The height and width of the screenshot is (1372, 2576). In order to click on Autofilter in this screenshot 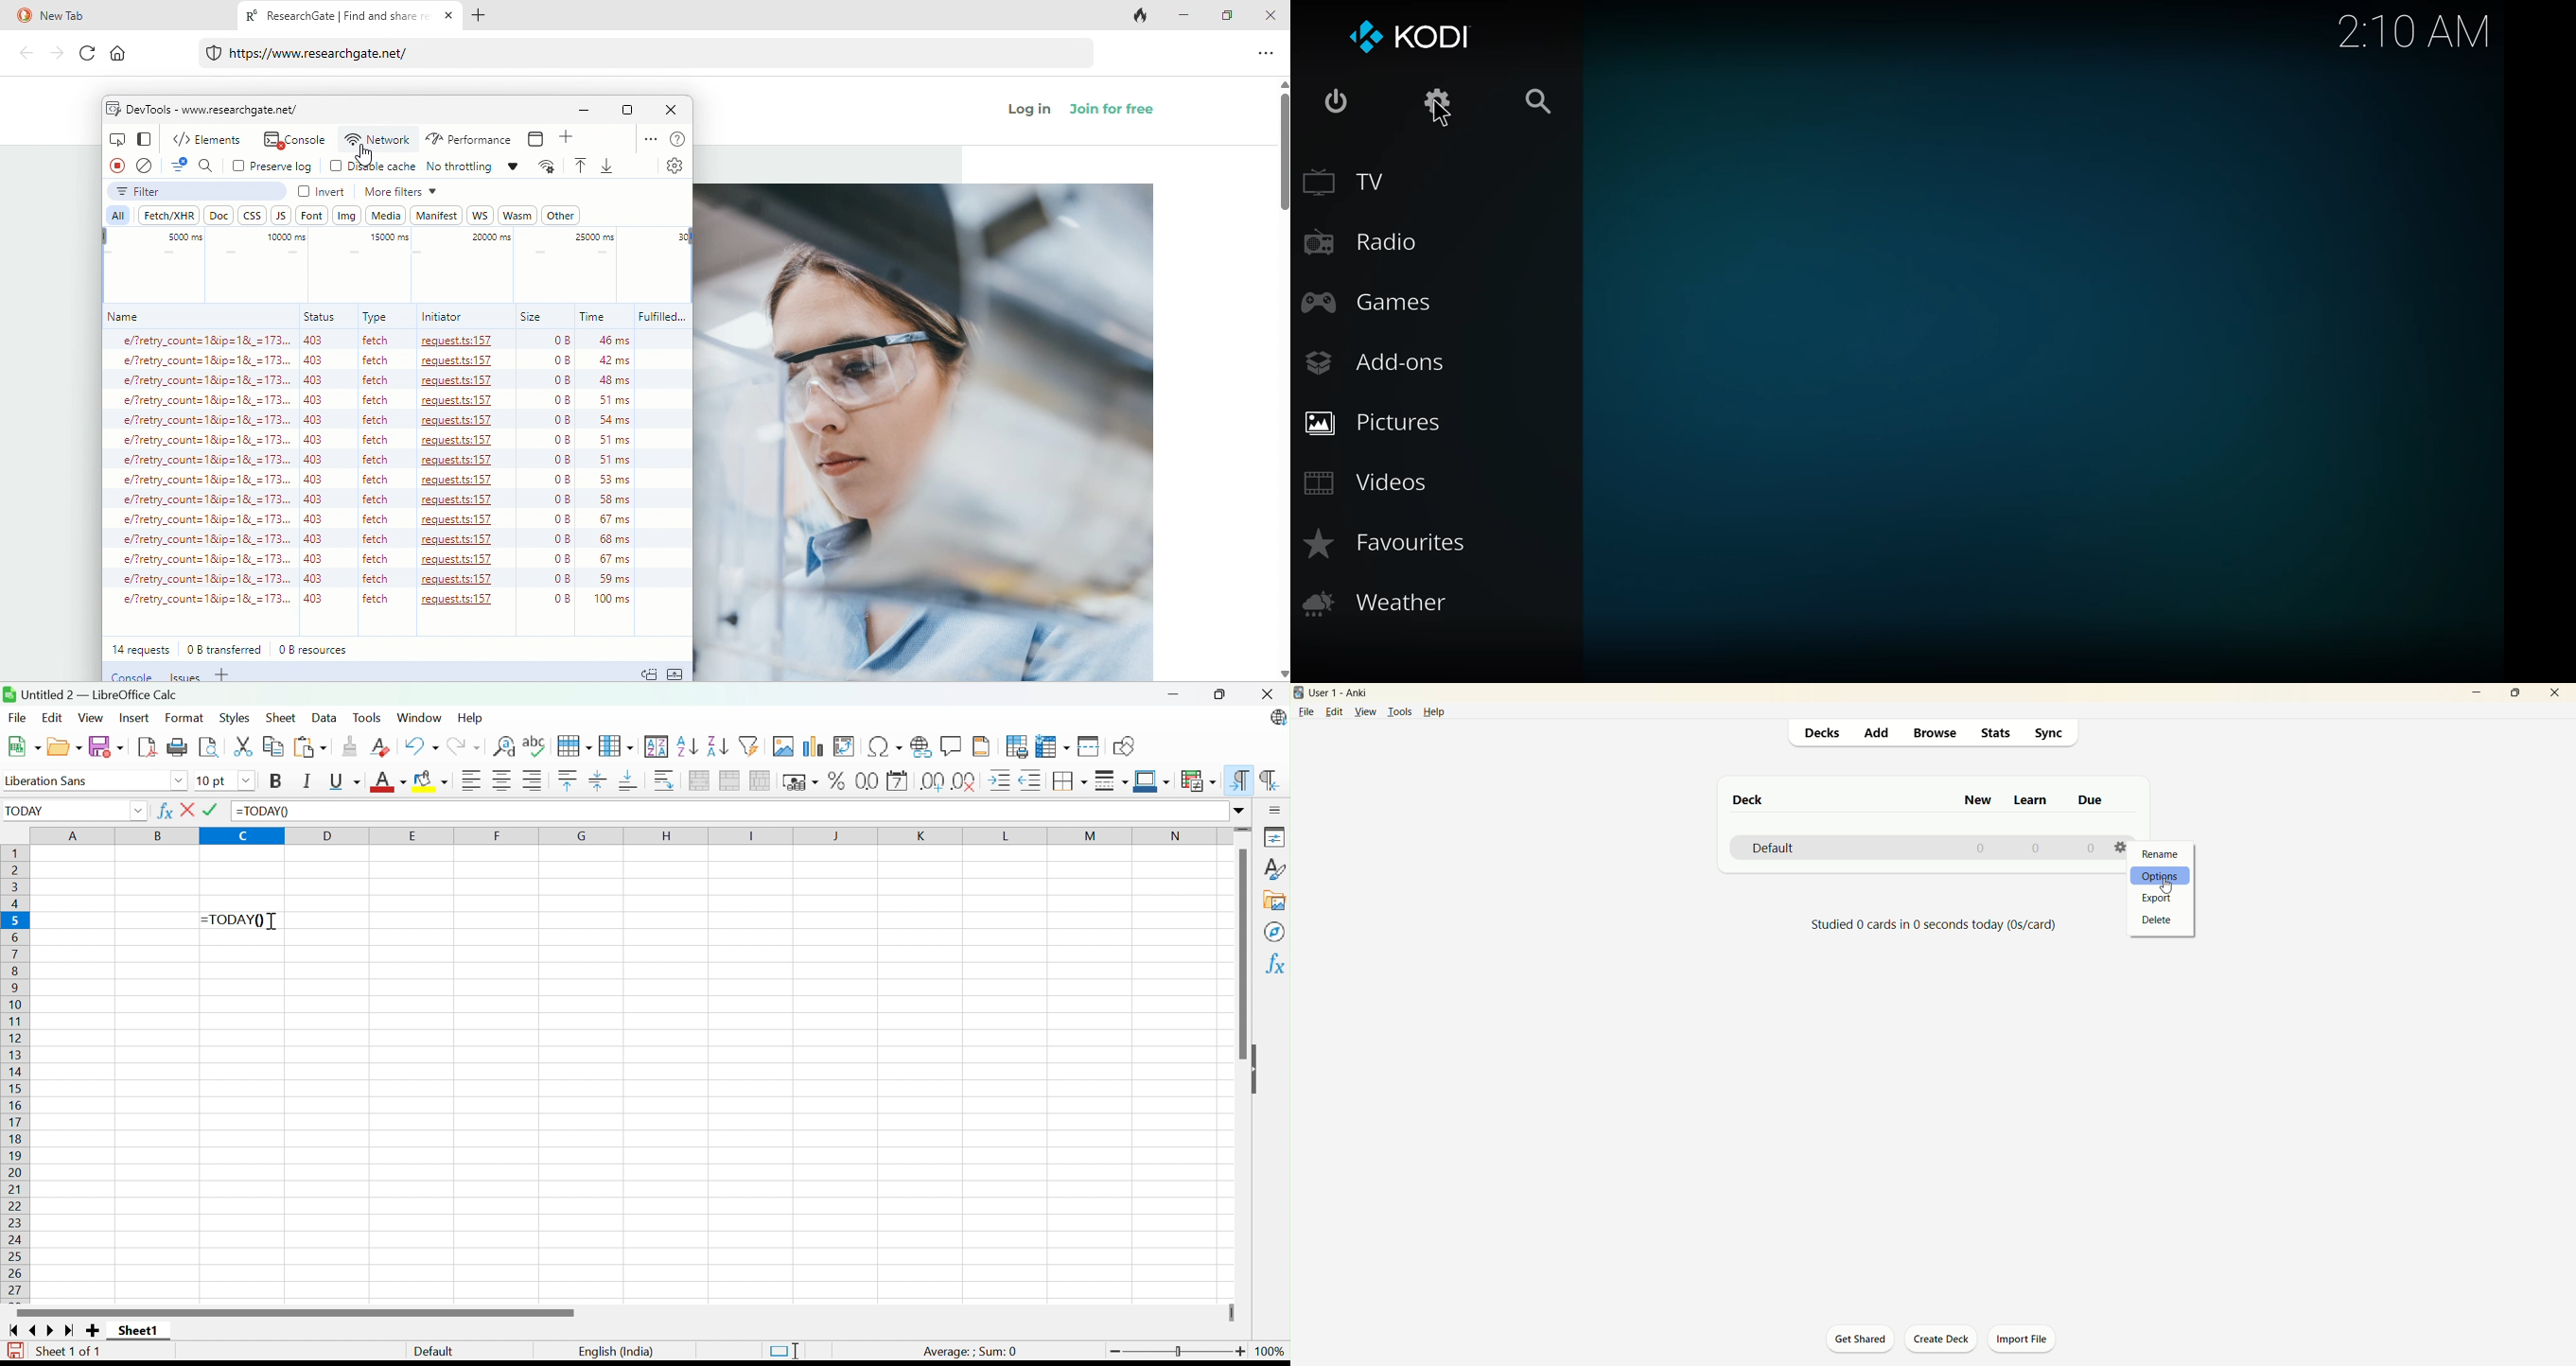, I will do `click(751, 746)`.